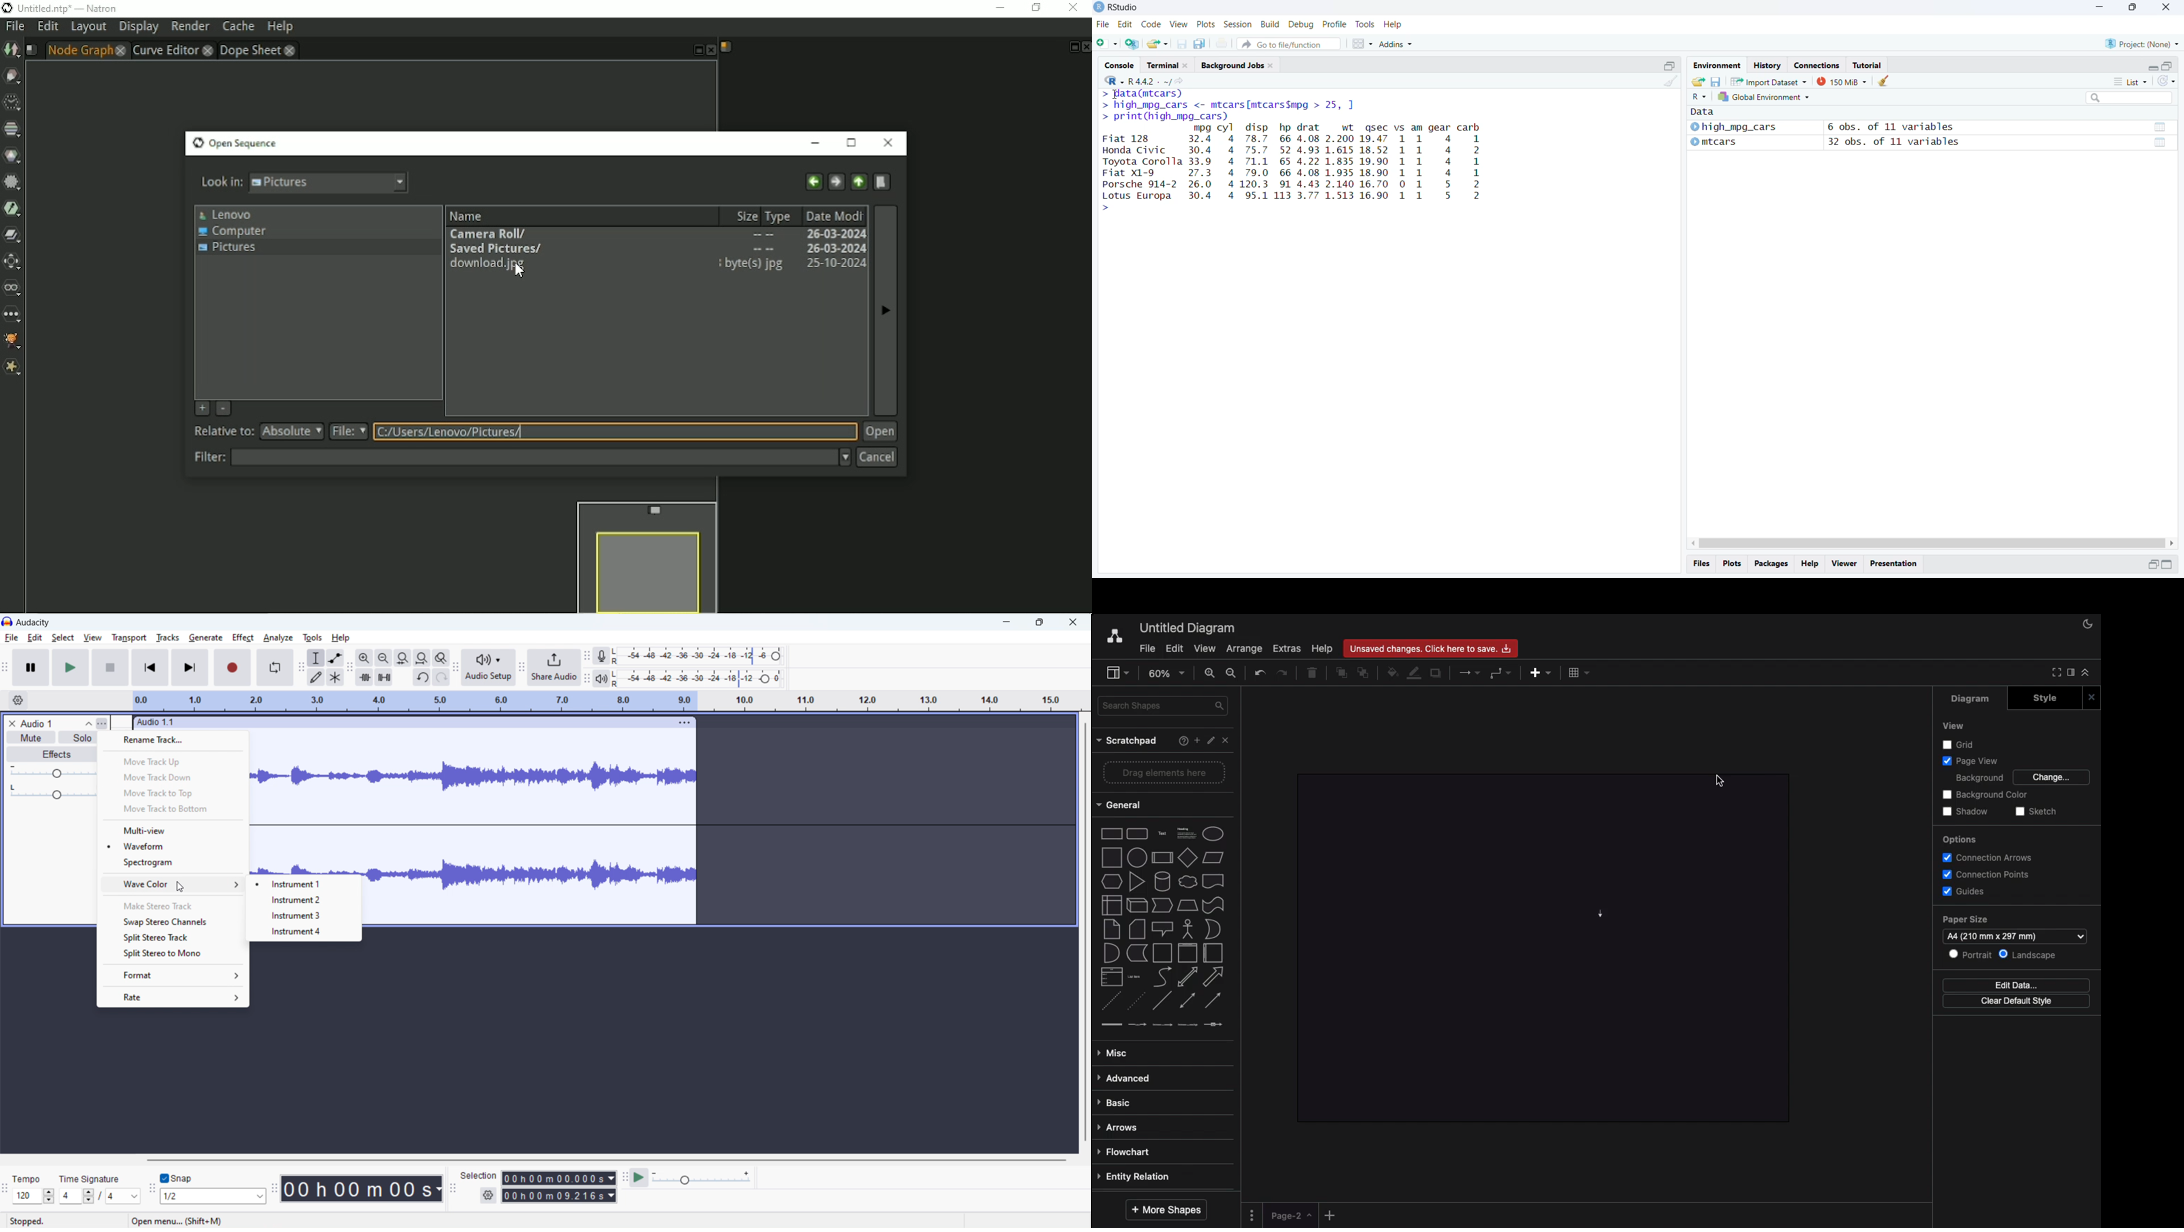  What do you see at coordinates (1039, 623) in the screenshot?
I see `maximize` at bounding box center [1039, 623].